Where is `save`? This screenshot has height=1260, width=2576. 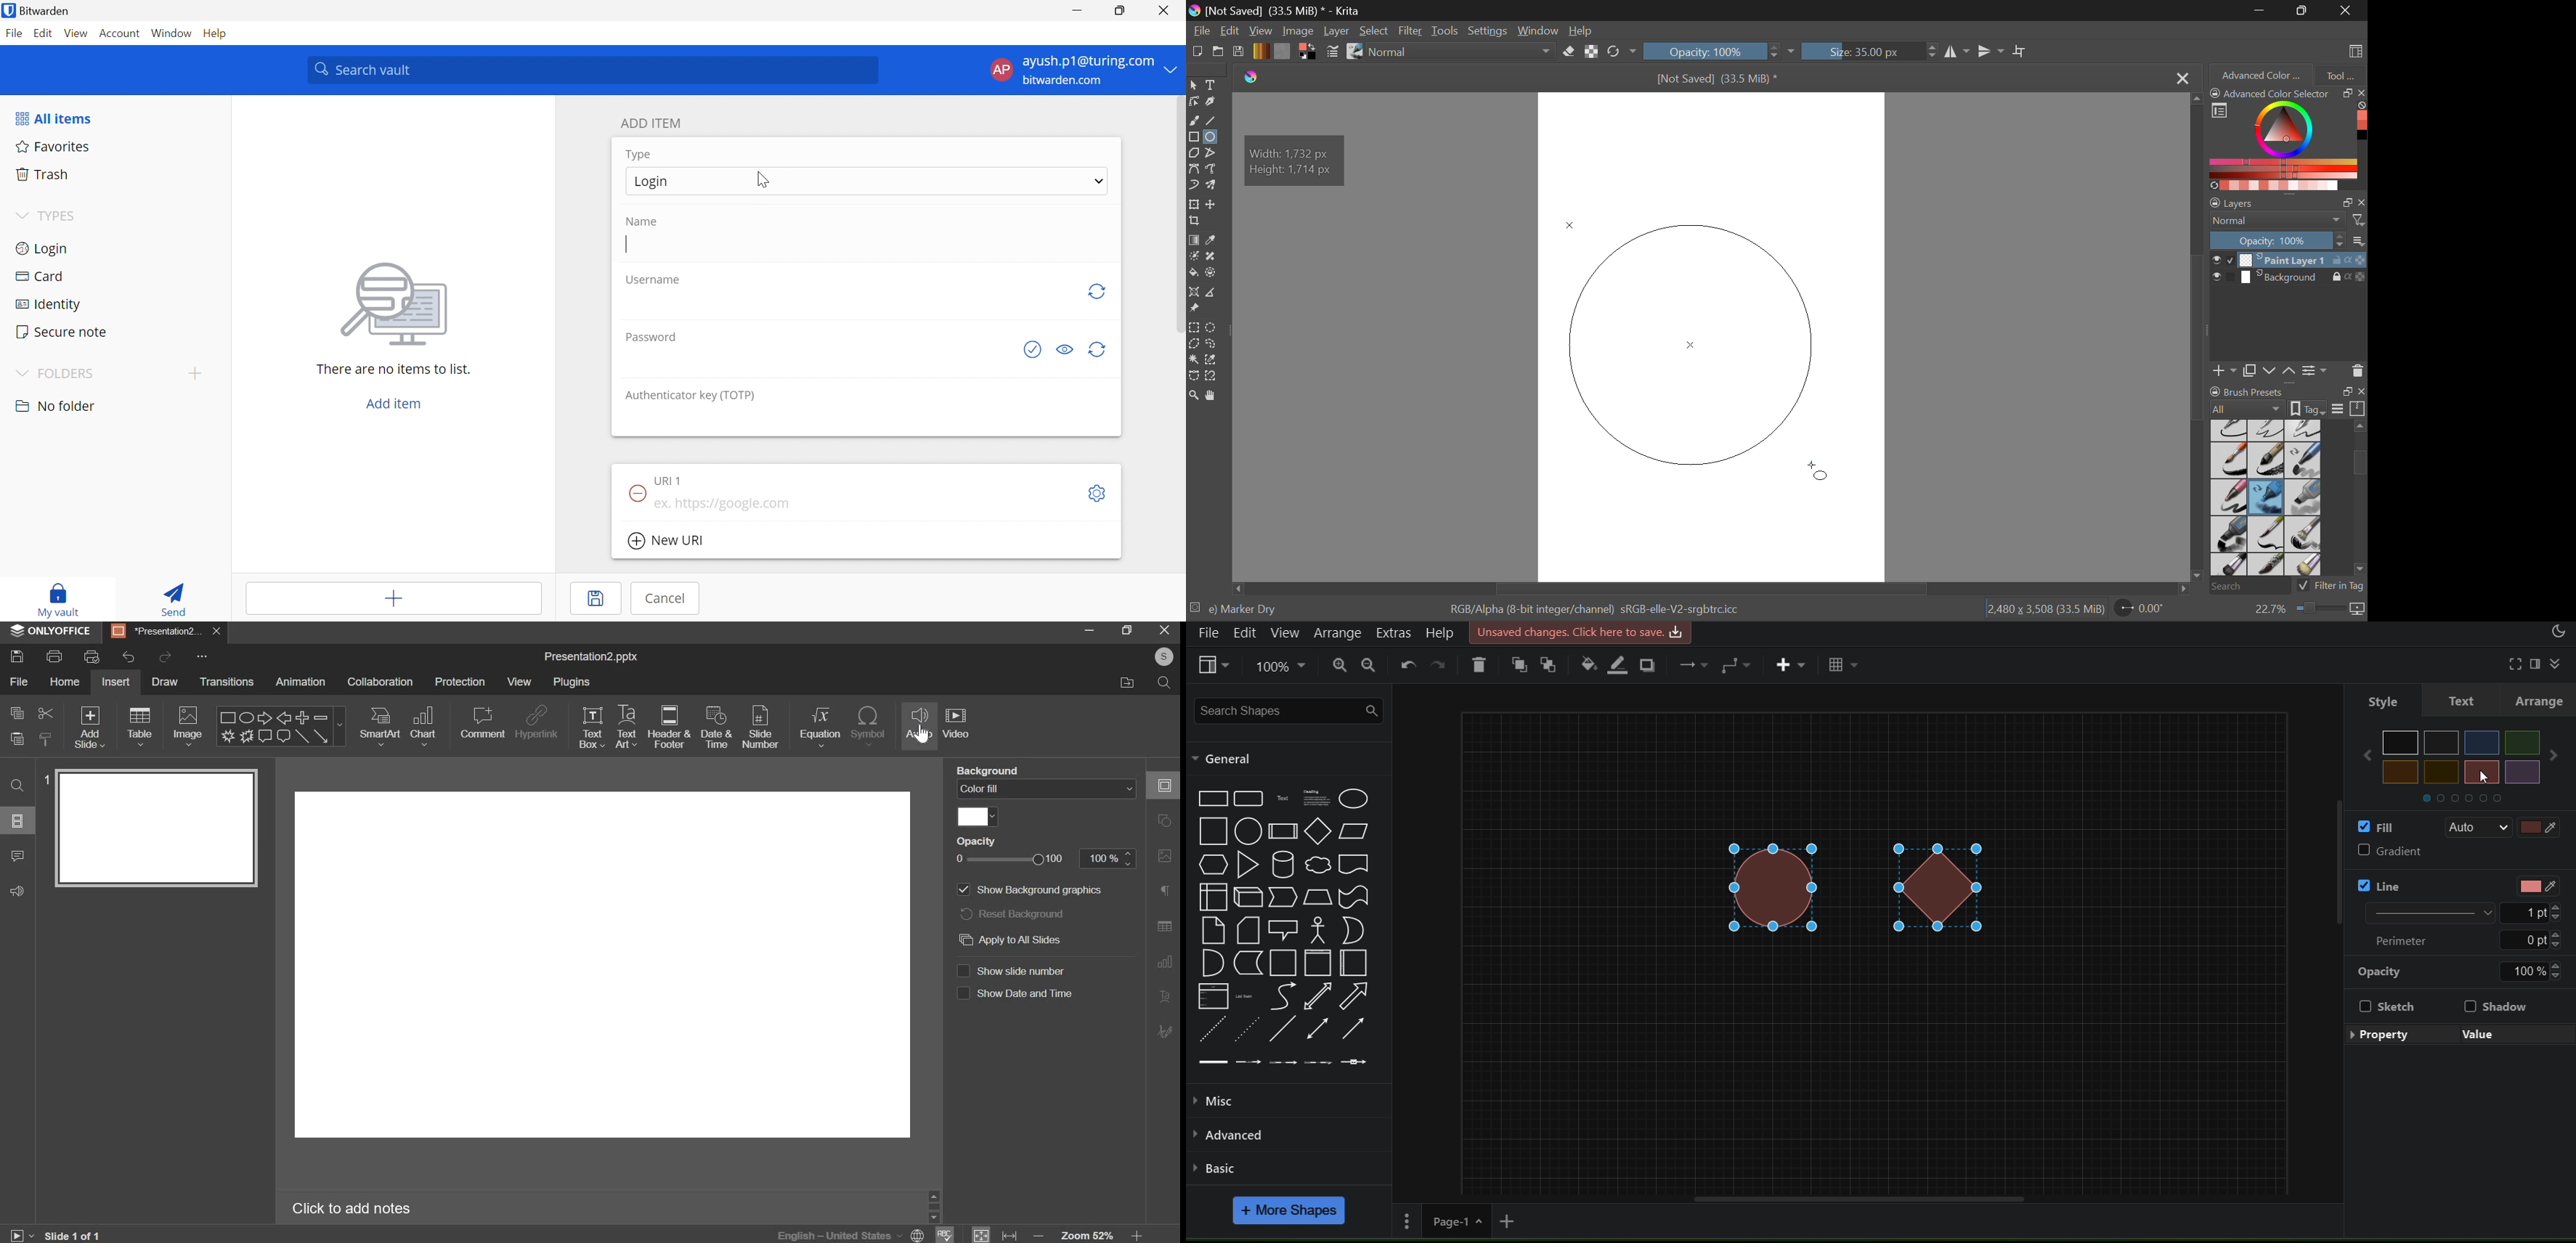 save is located at coordinates (21, 654).